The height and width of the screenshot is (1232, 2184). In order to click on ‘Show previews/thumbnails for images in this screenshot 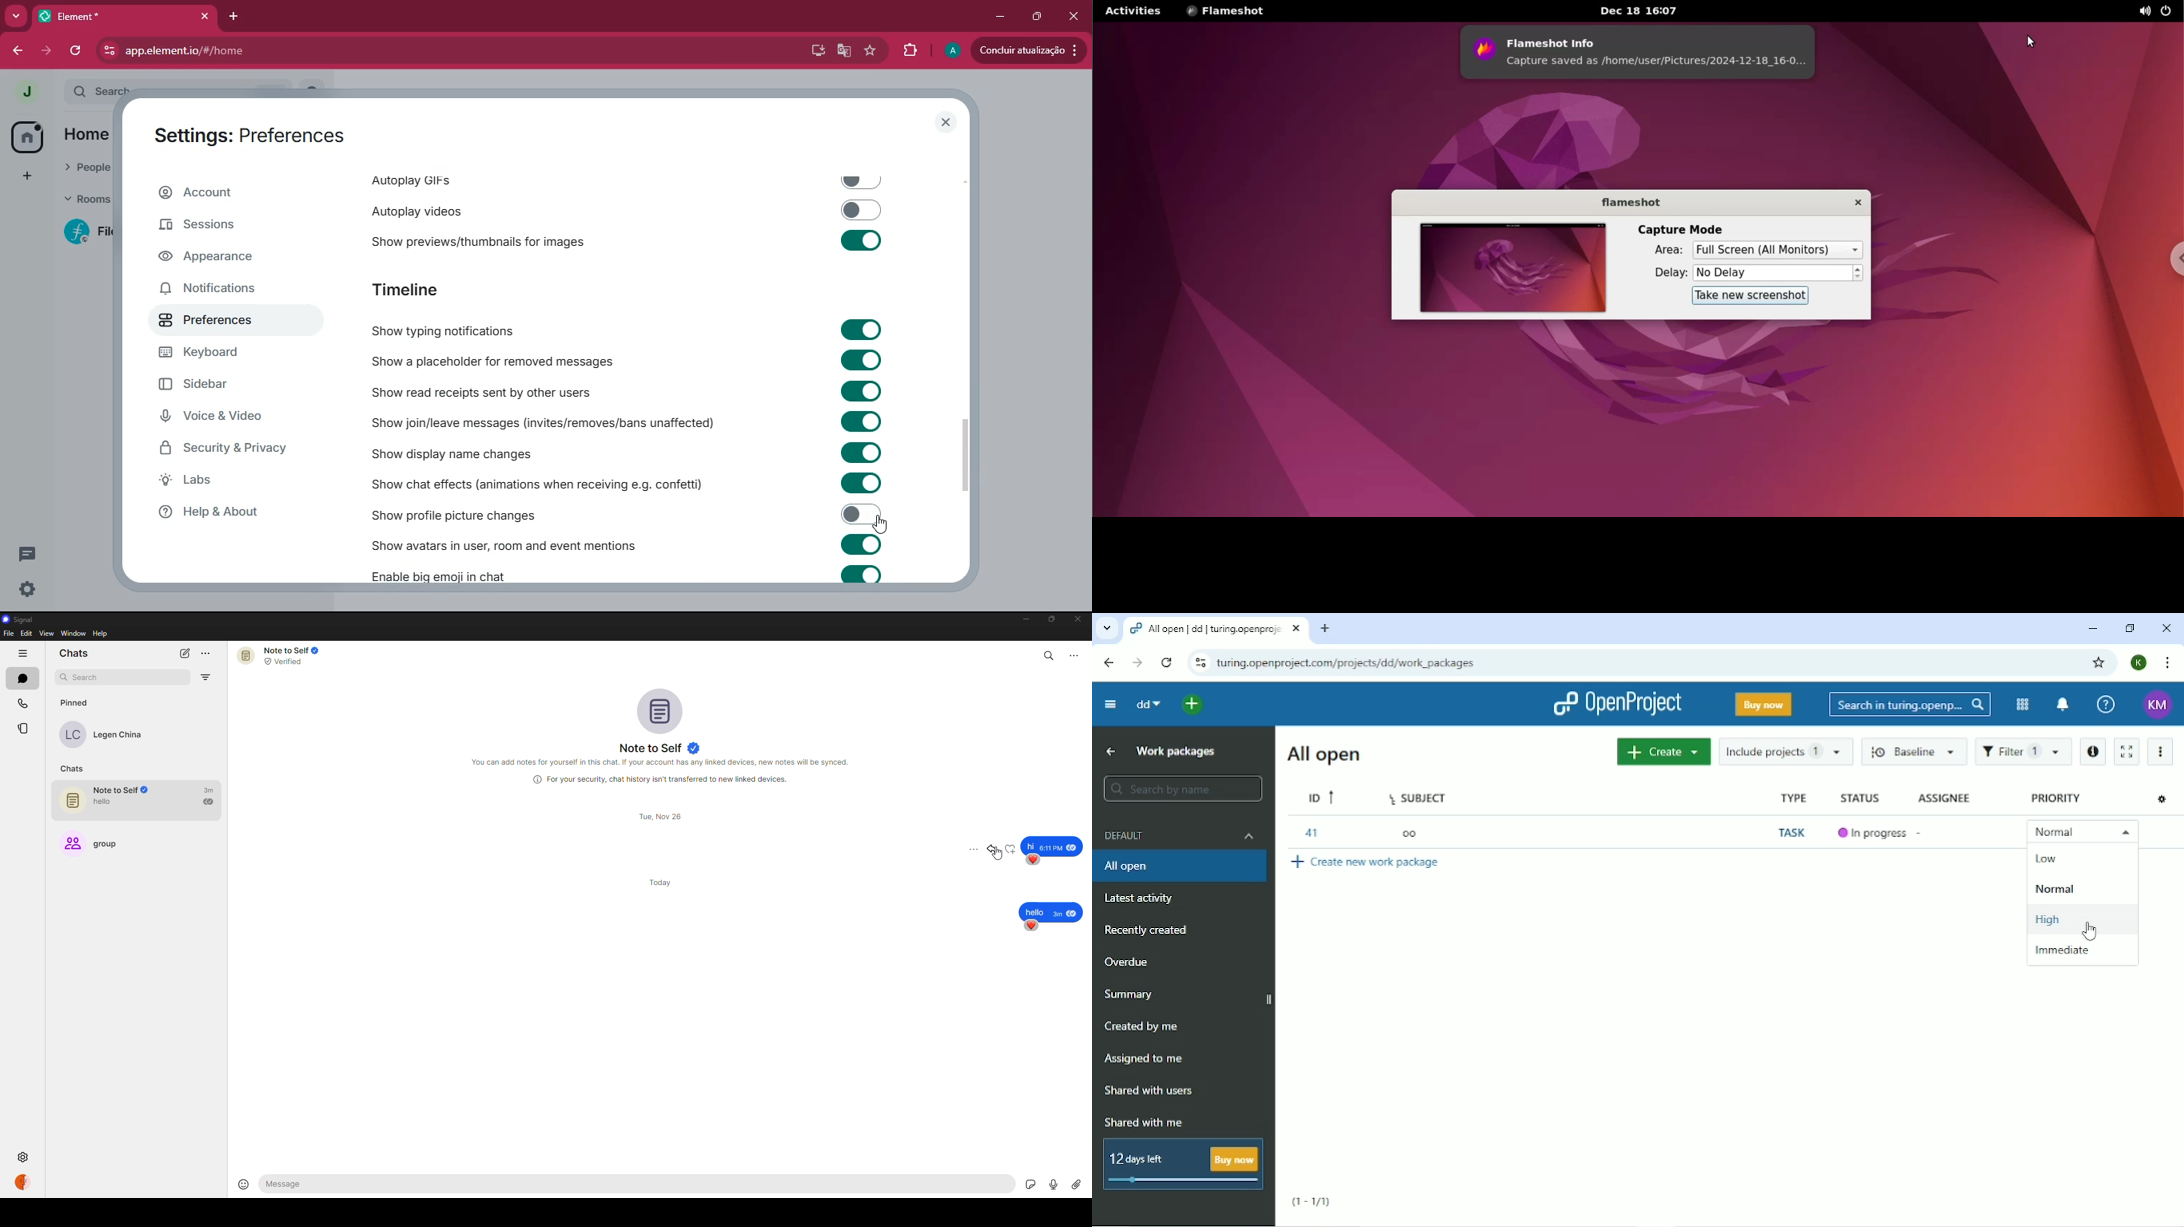, I will do `click(628, 240)`.